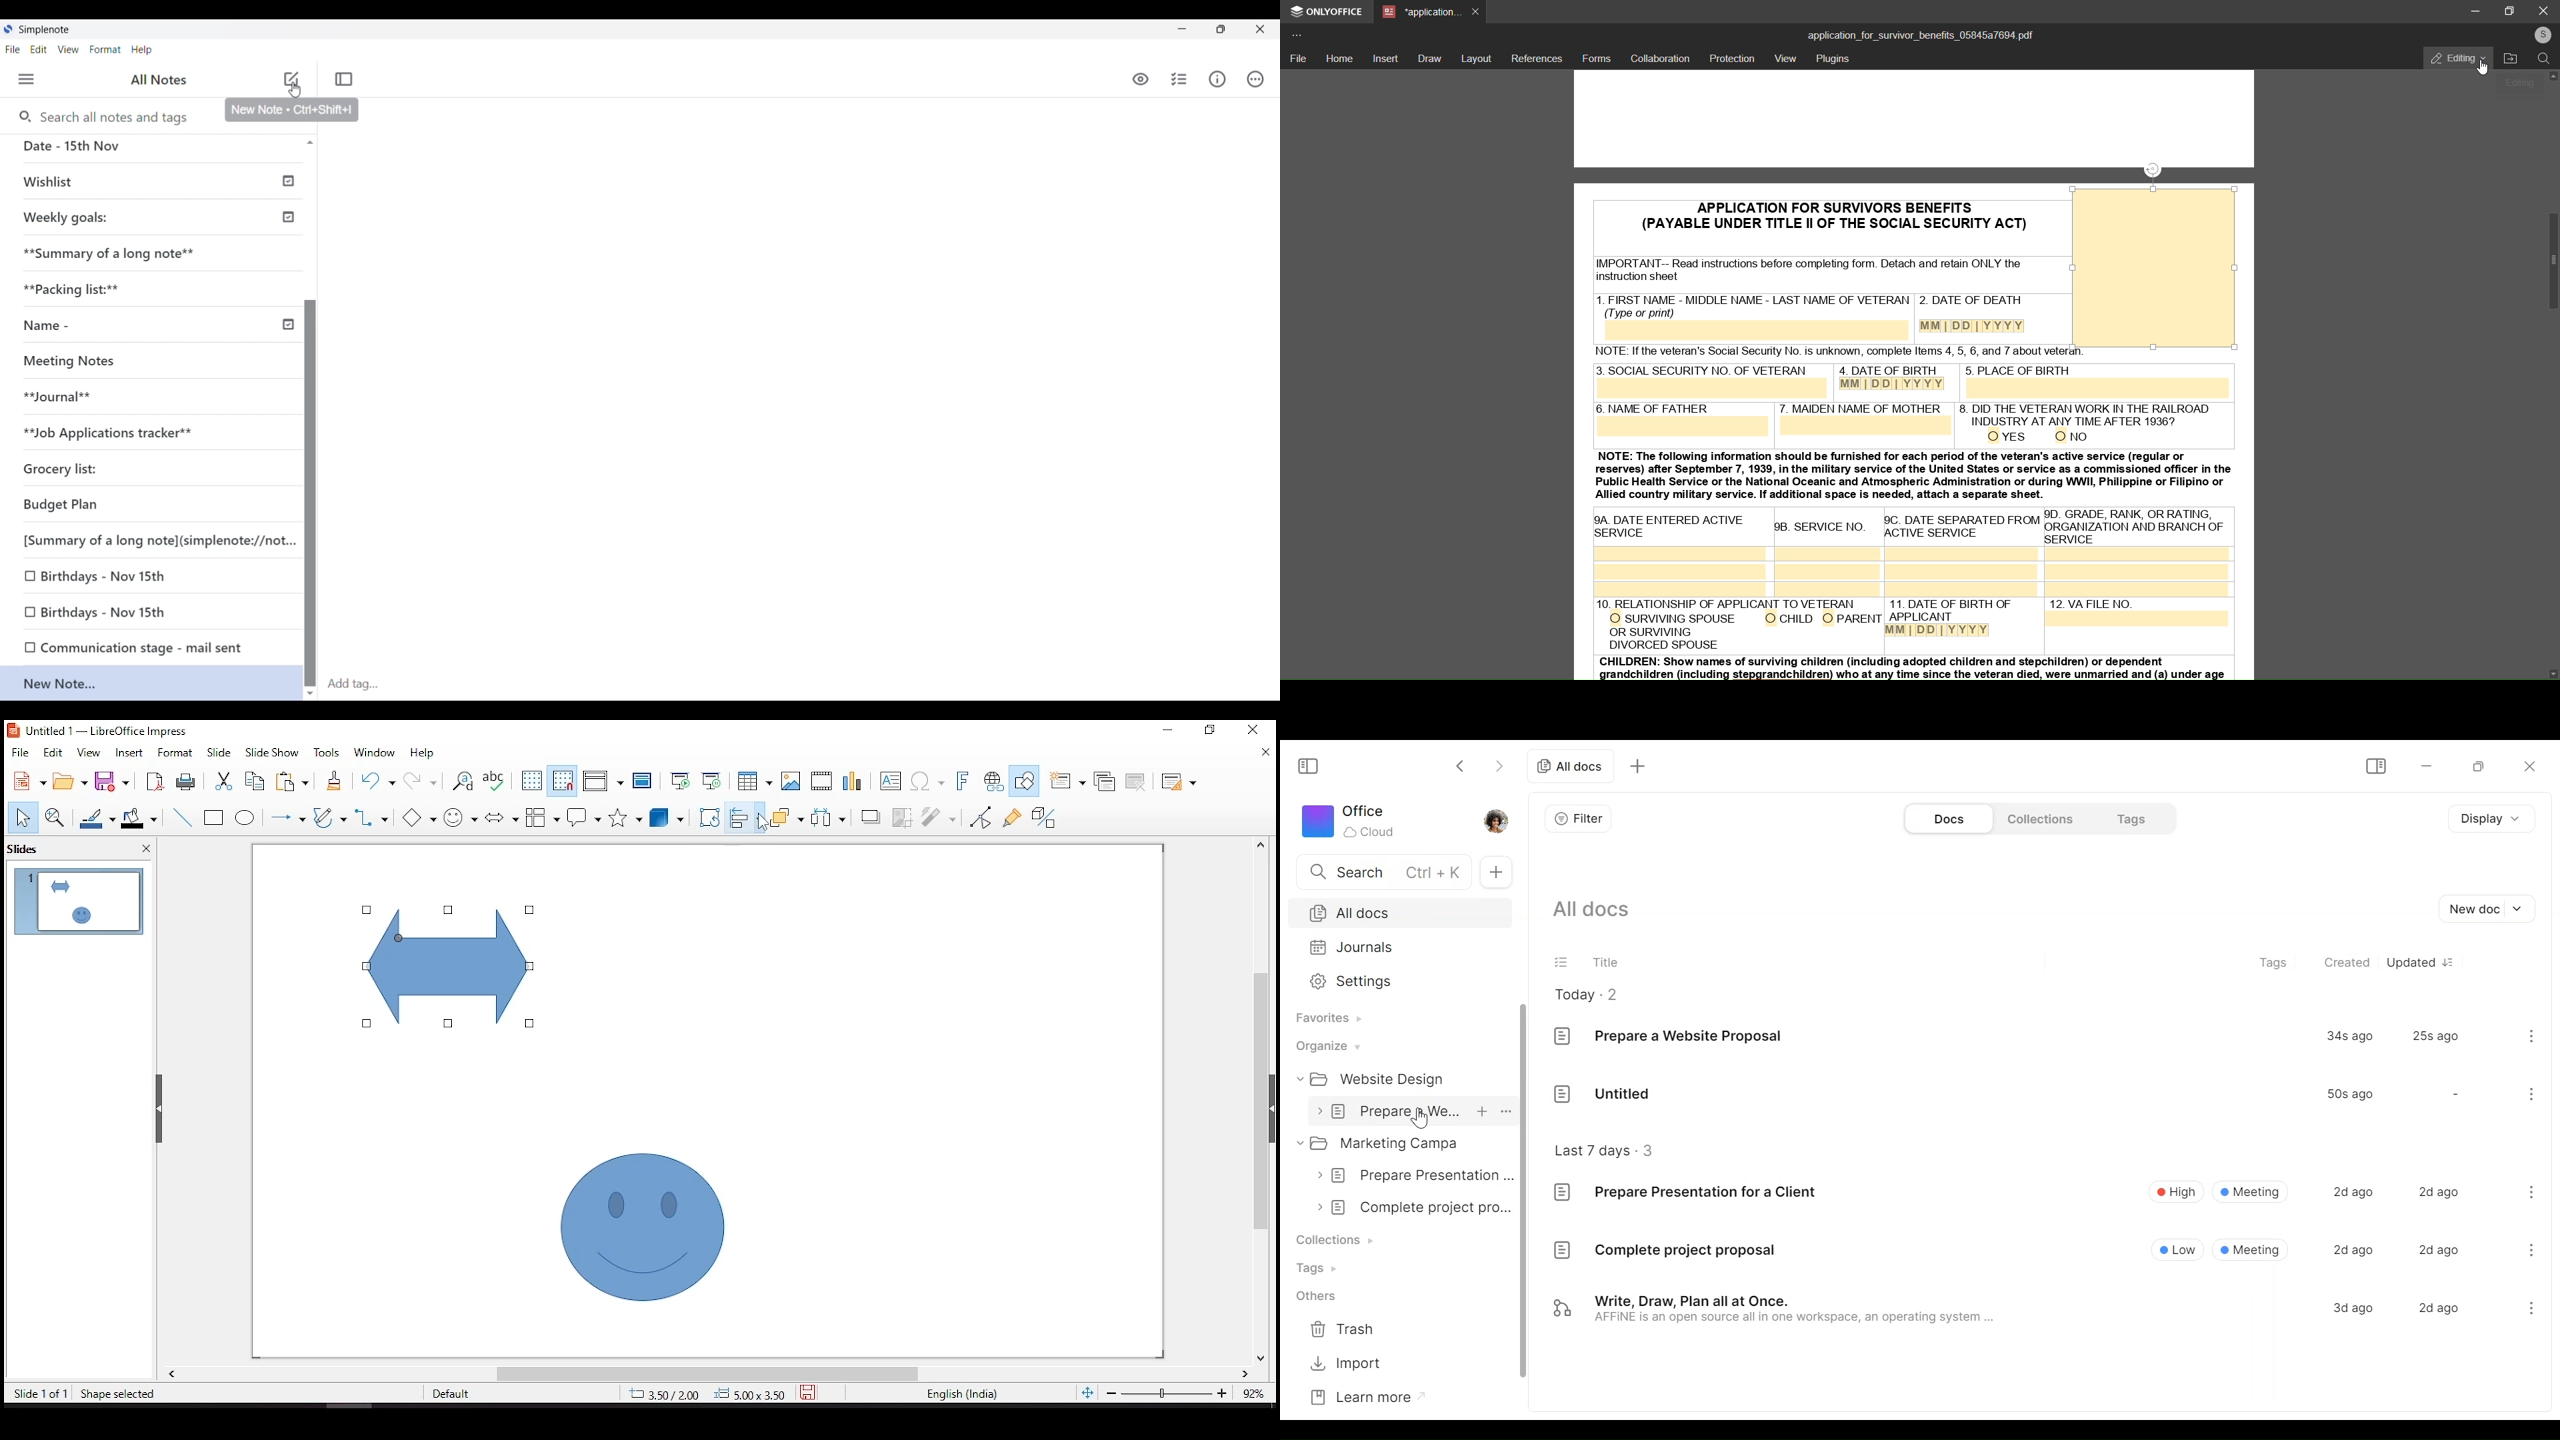  I want to click on insert audio or video, so click(821, 782).